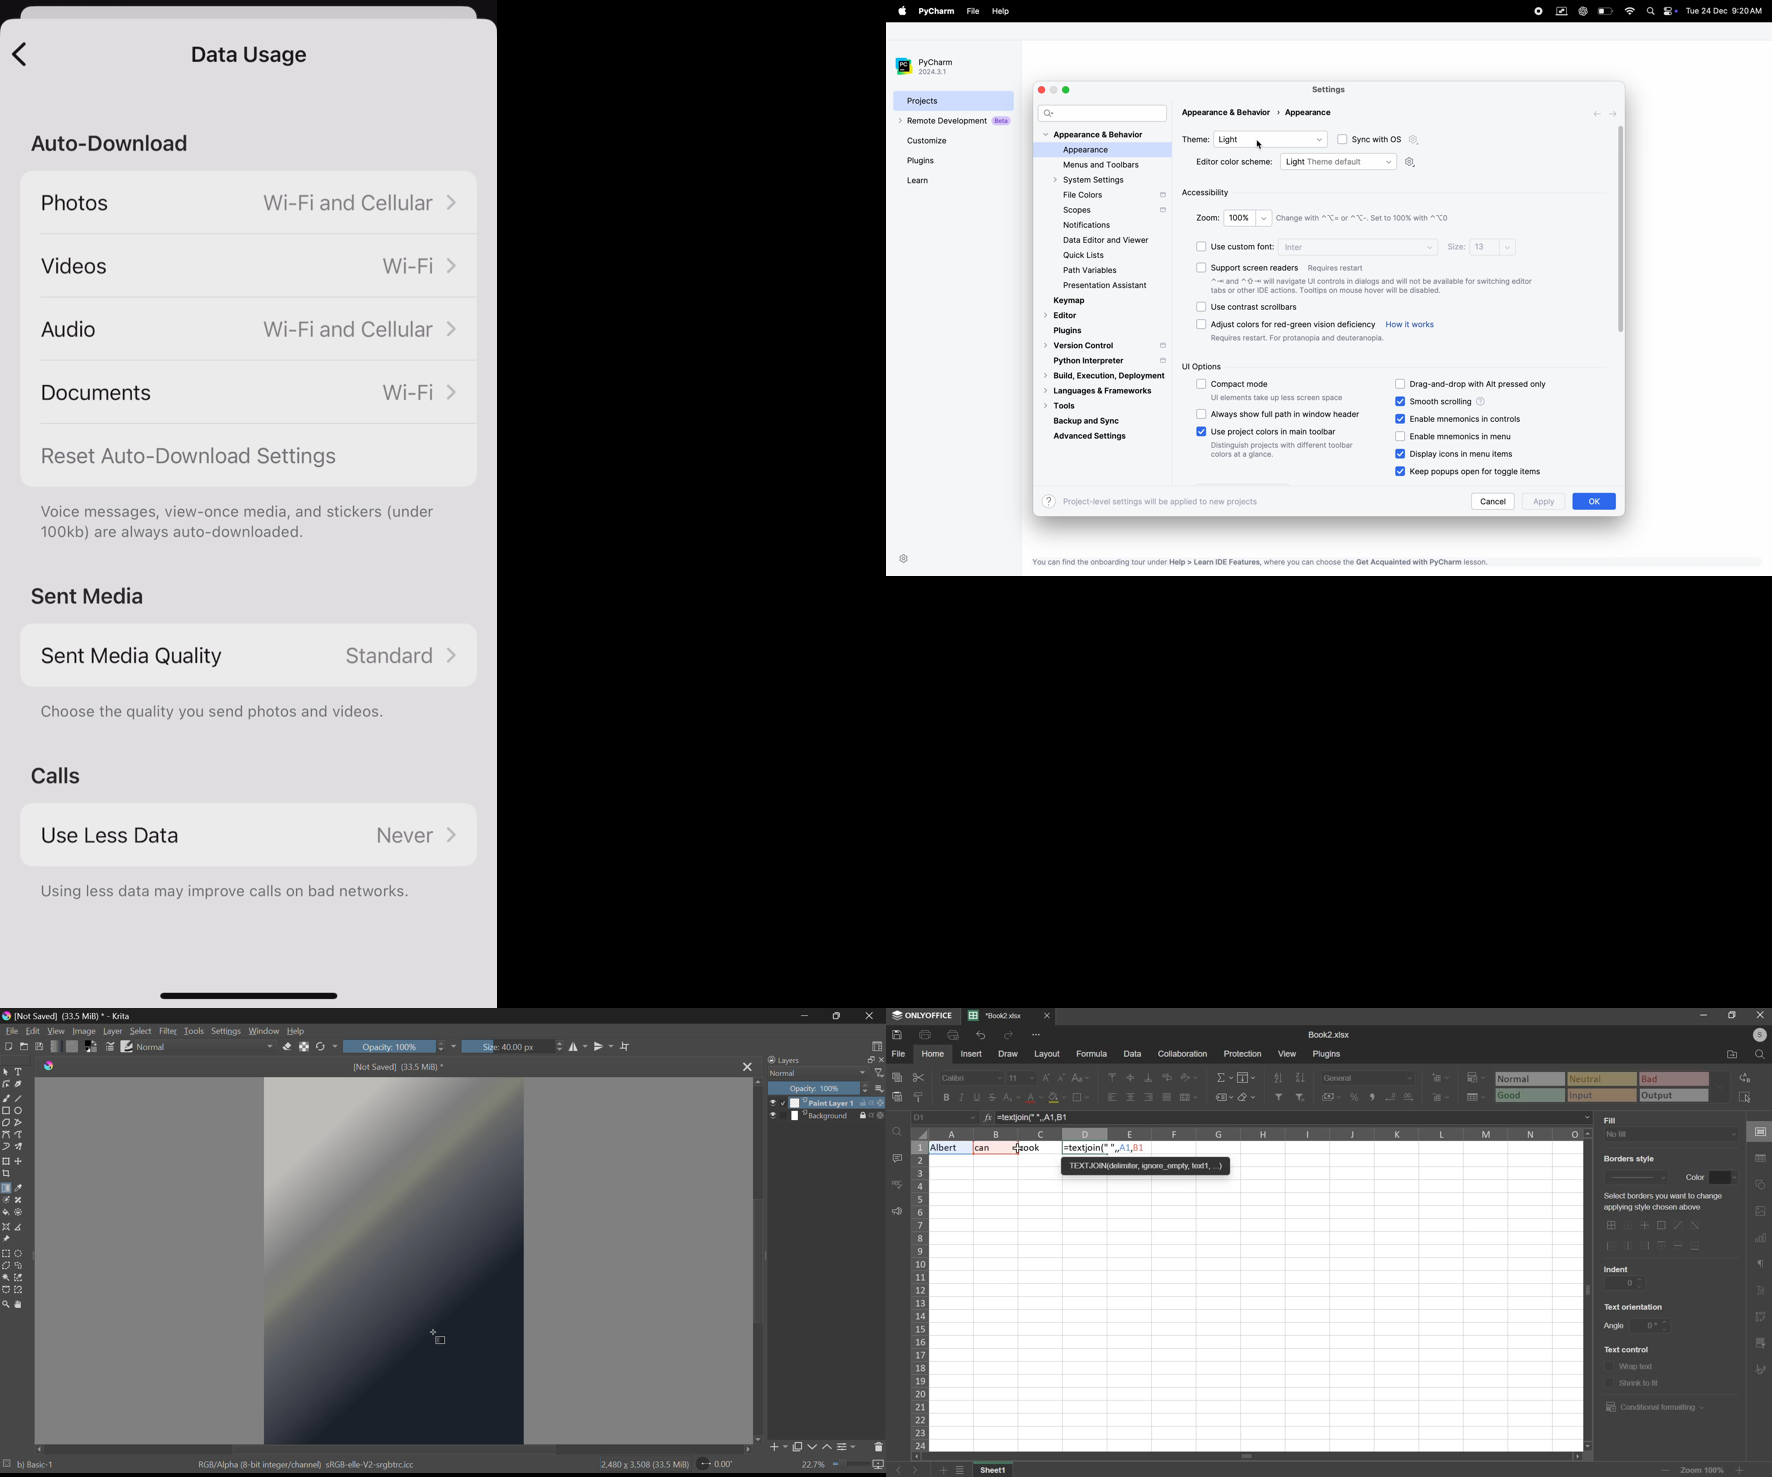 This screenshot has height=1484, width=1792. I want to click on backup and synce, so click(1097, 420).